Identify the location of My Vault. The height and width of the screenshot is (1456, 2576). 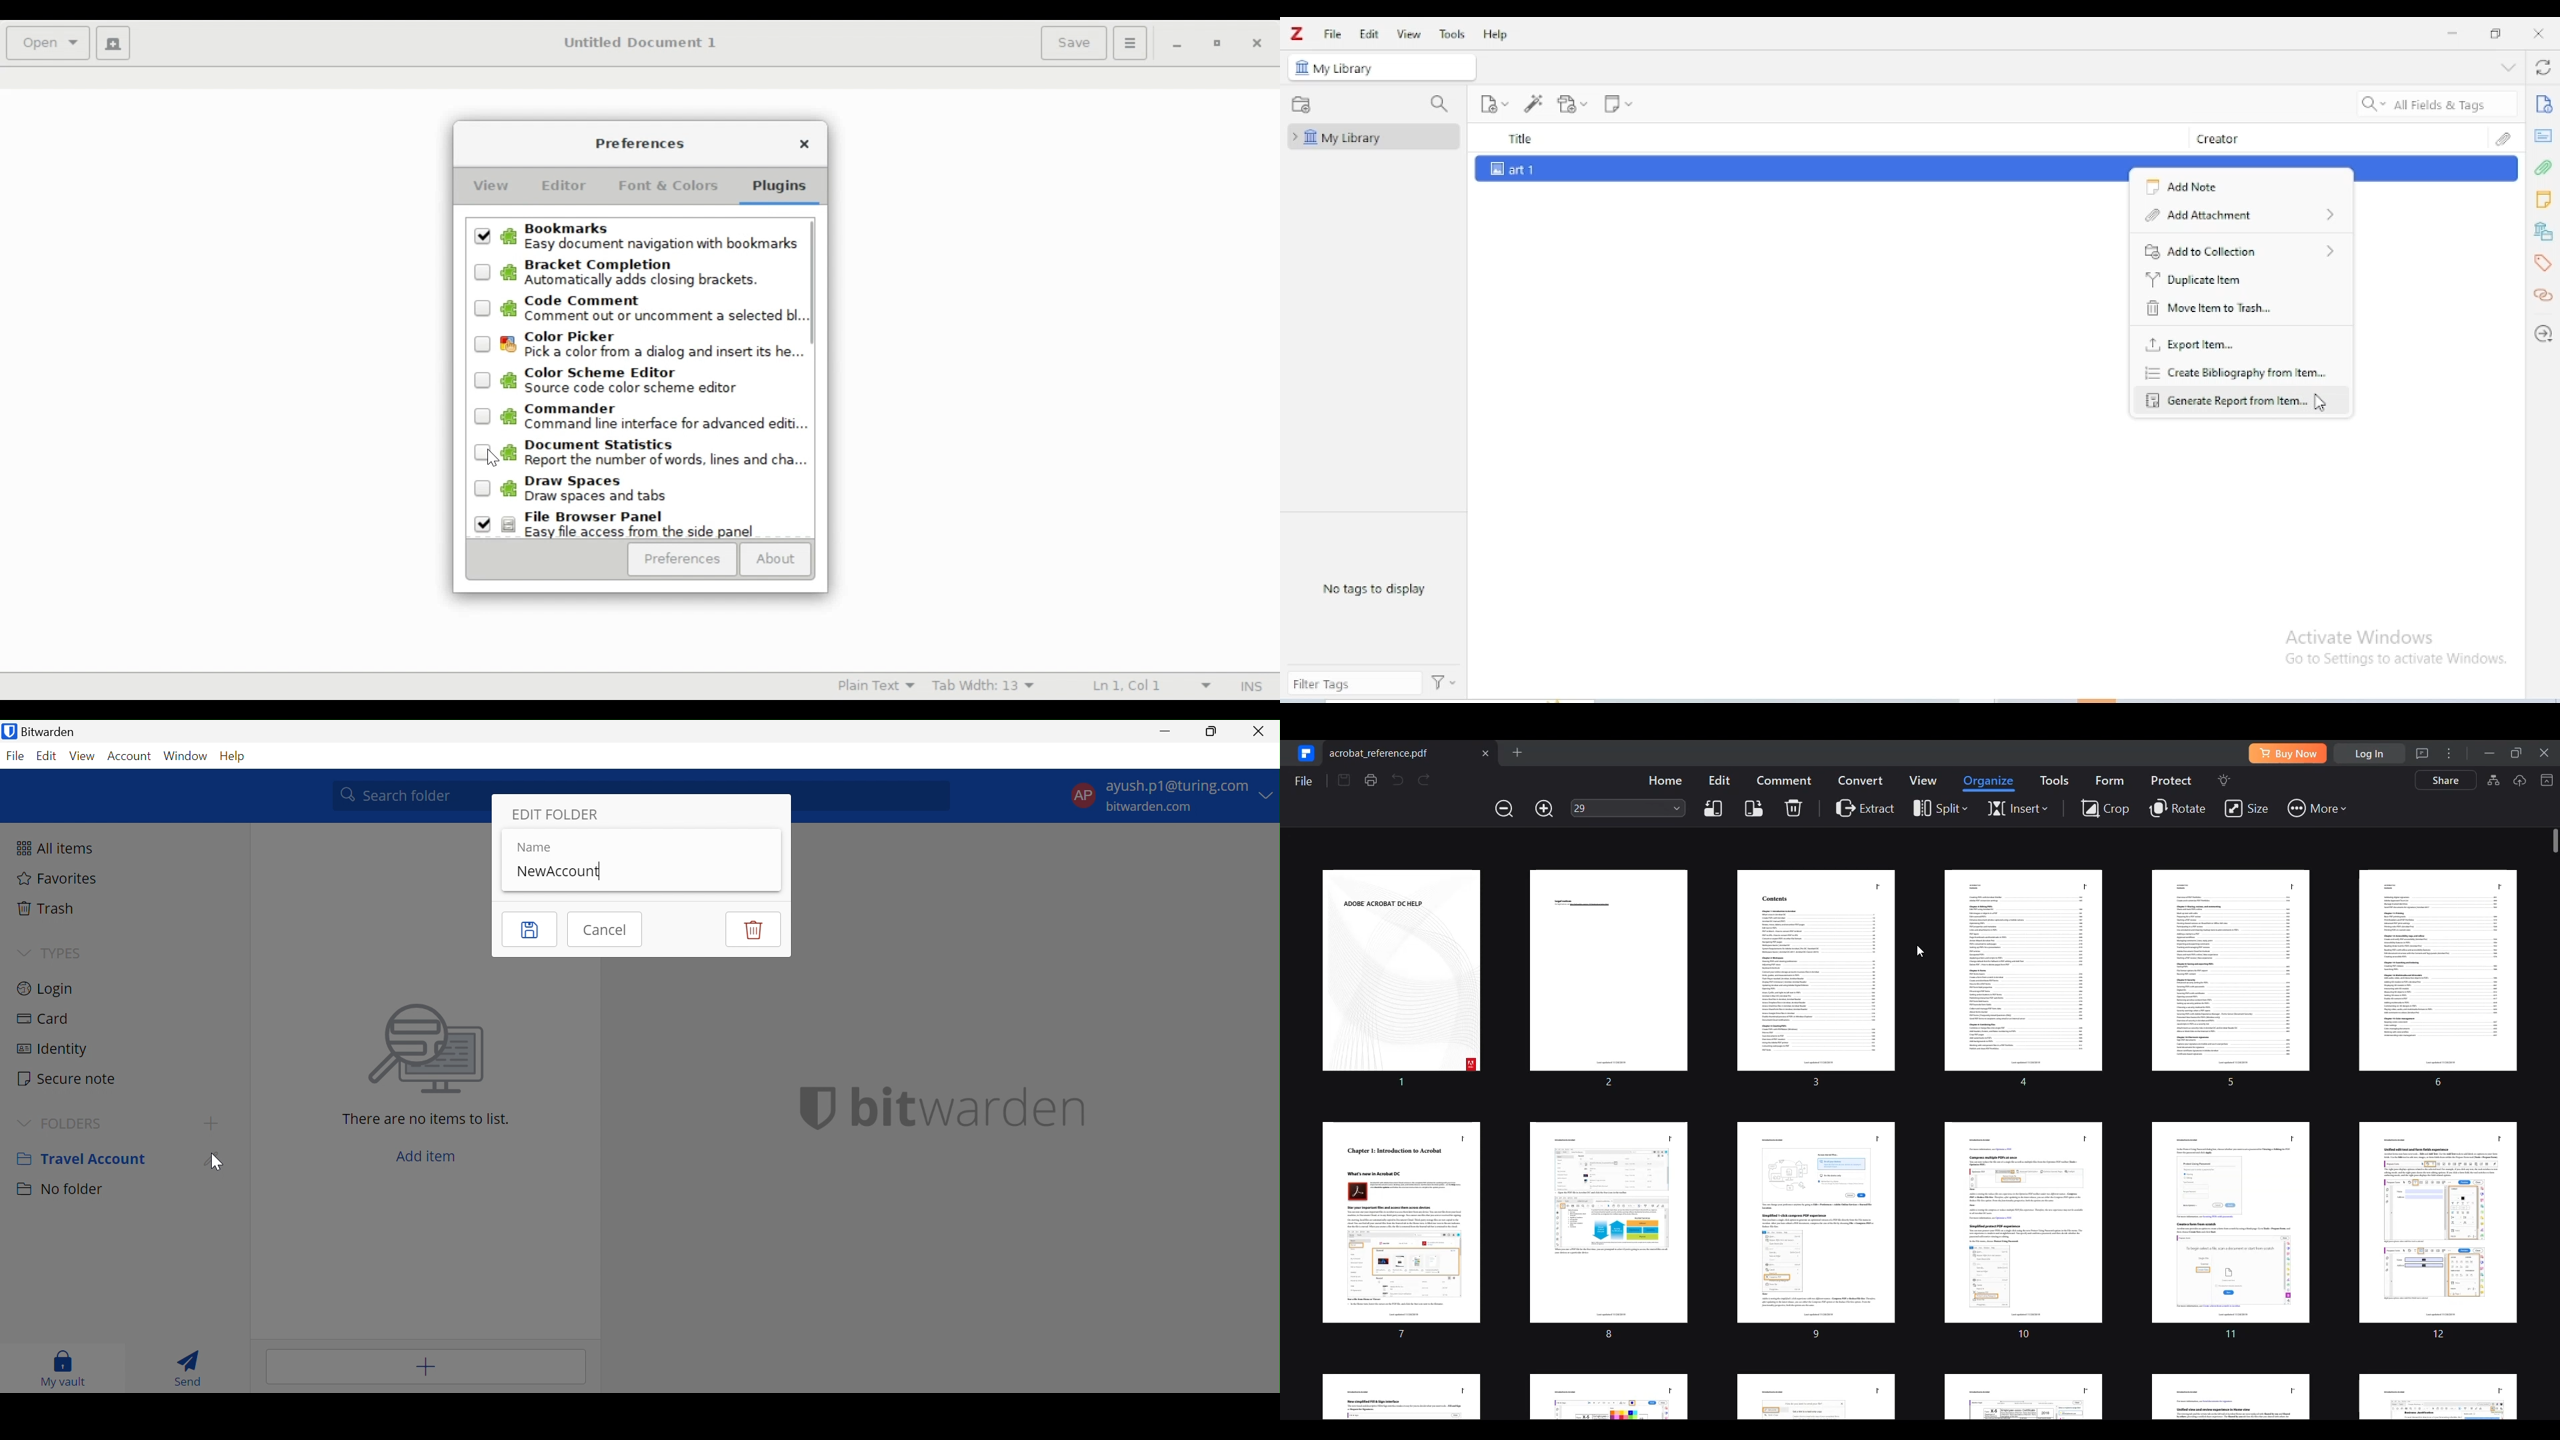
(66, 1371).